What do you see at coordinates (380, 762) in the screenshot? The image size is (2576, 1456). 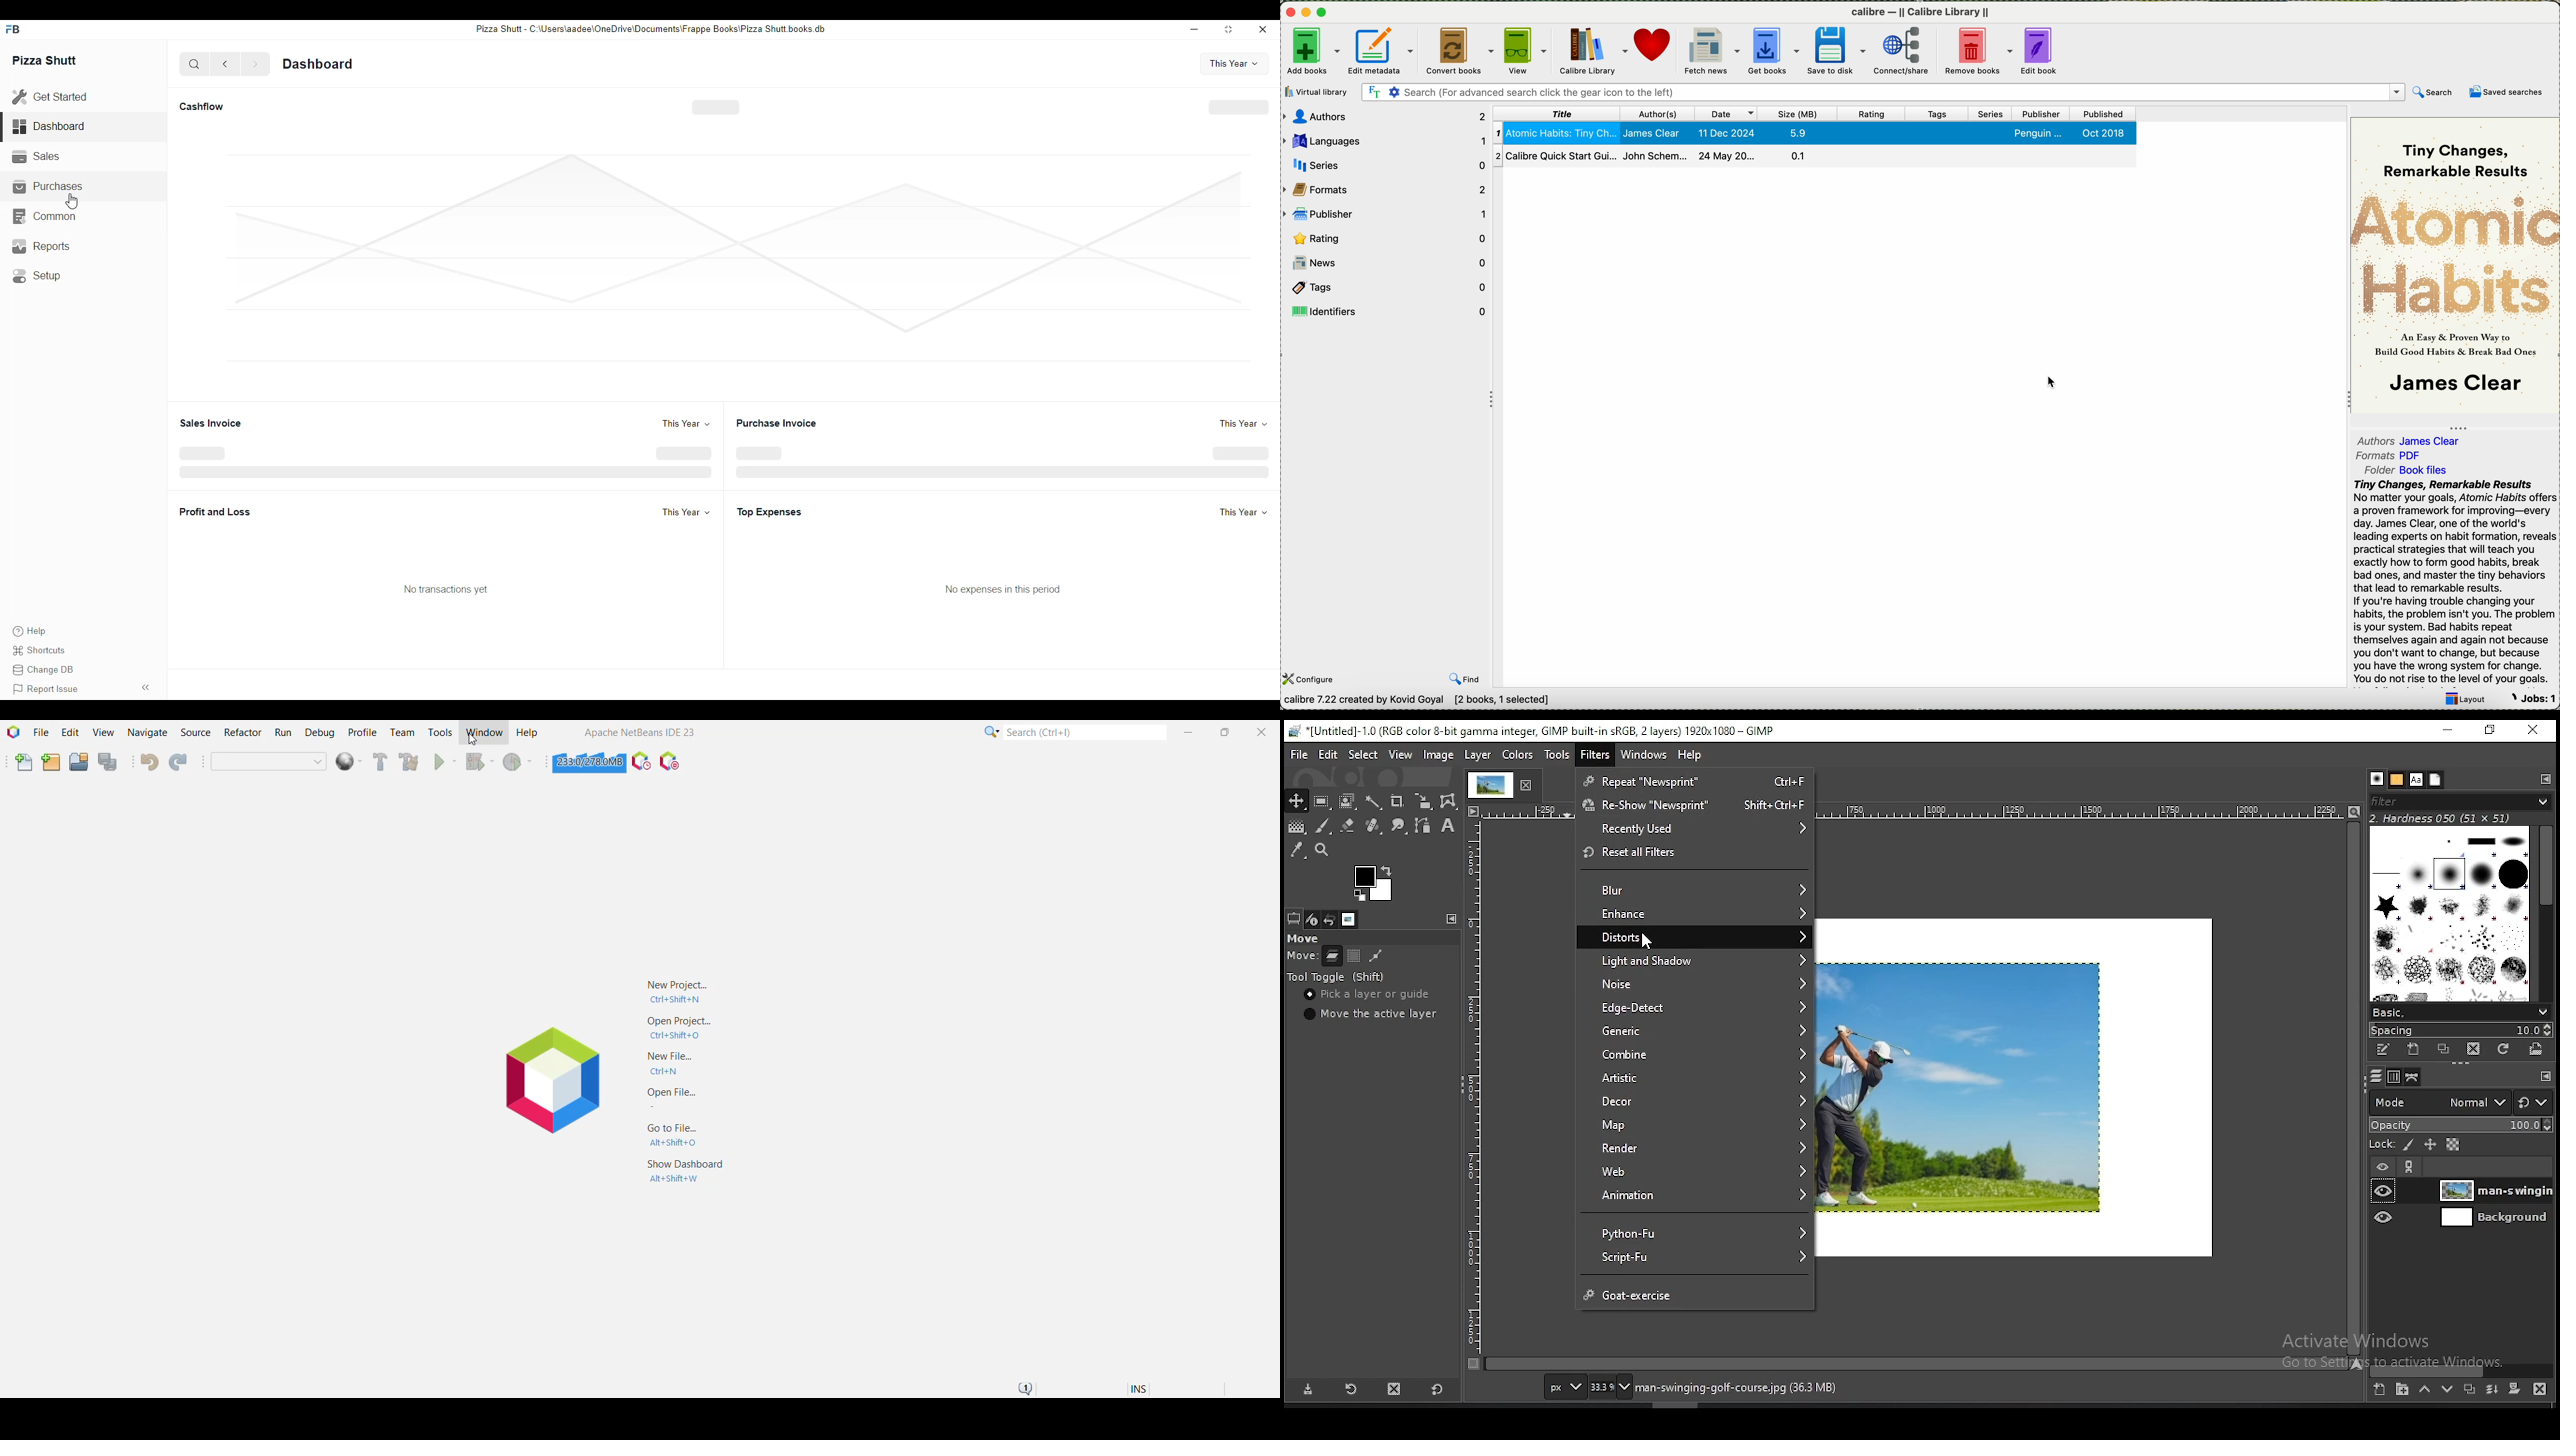 I see `Build Project` at bounding box center [380, 762].